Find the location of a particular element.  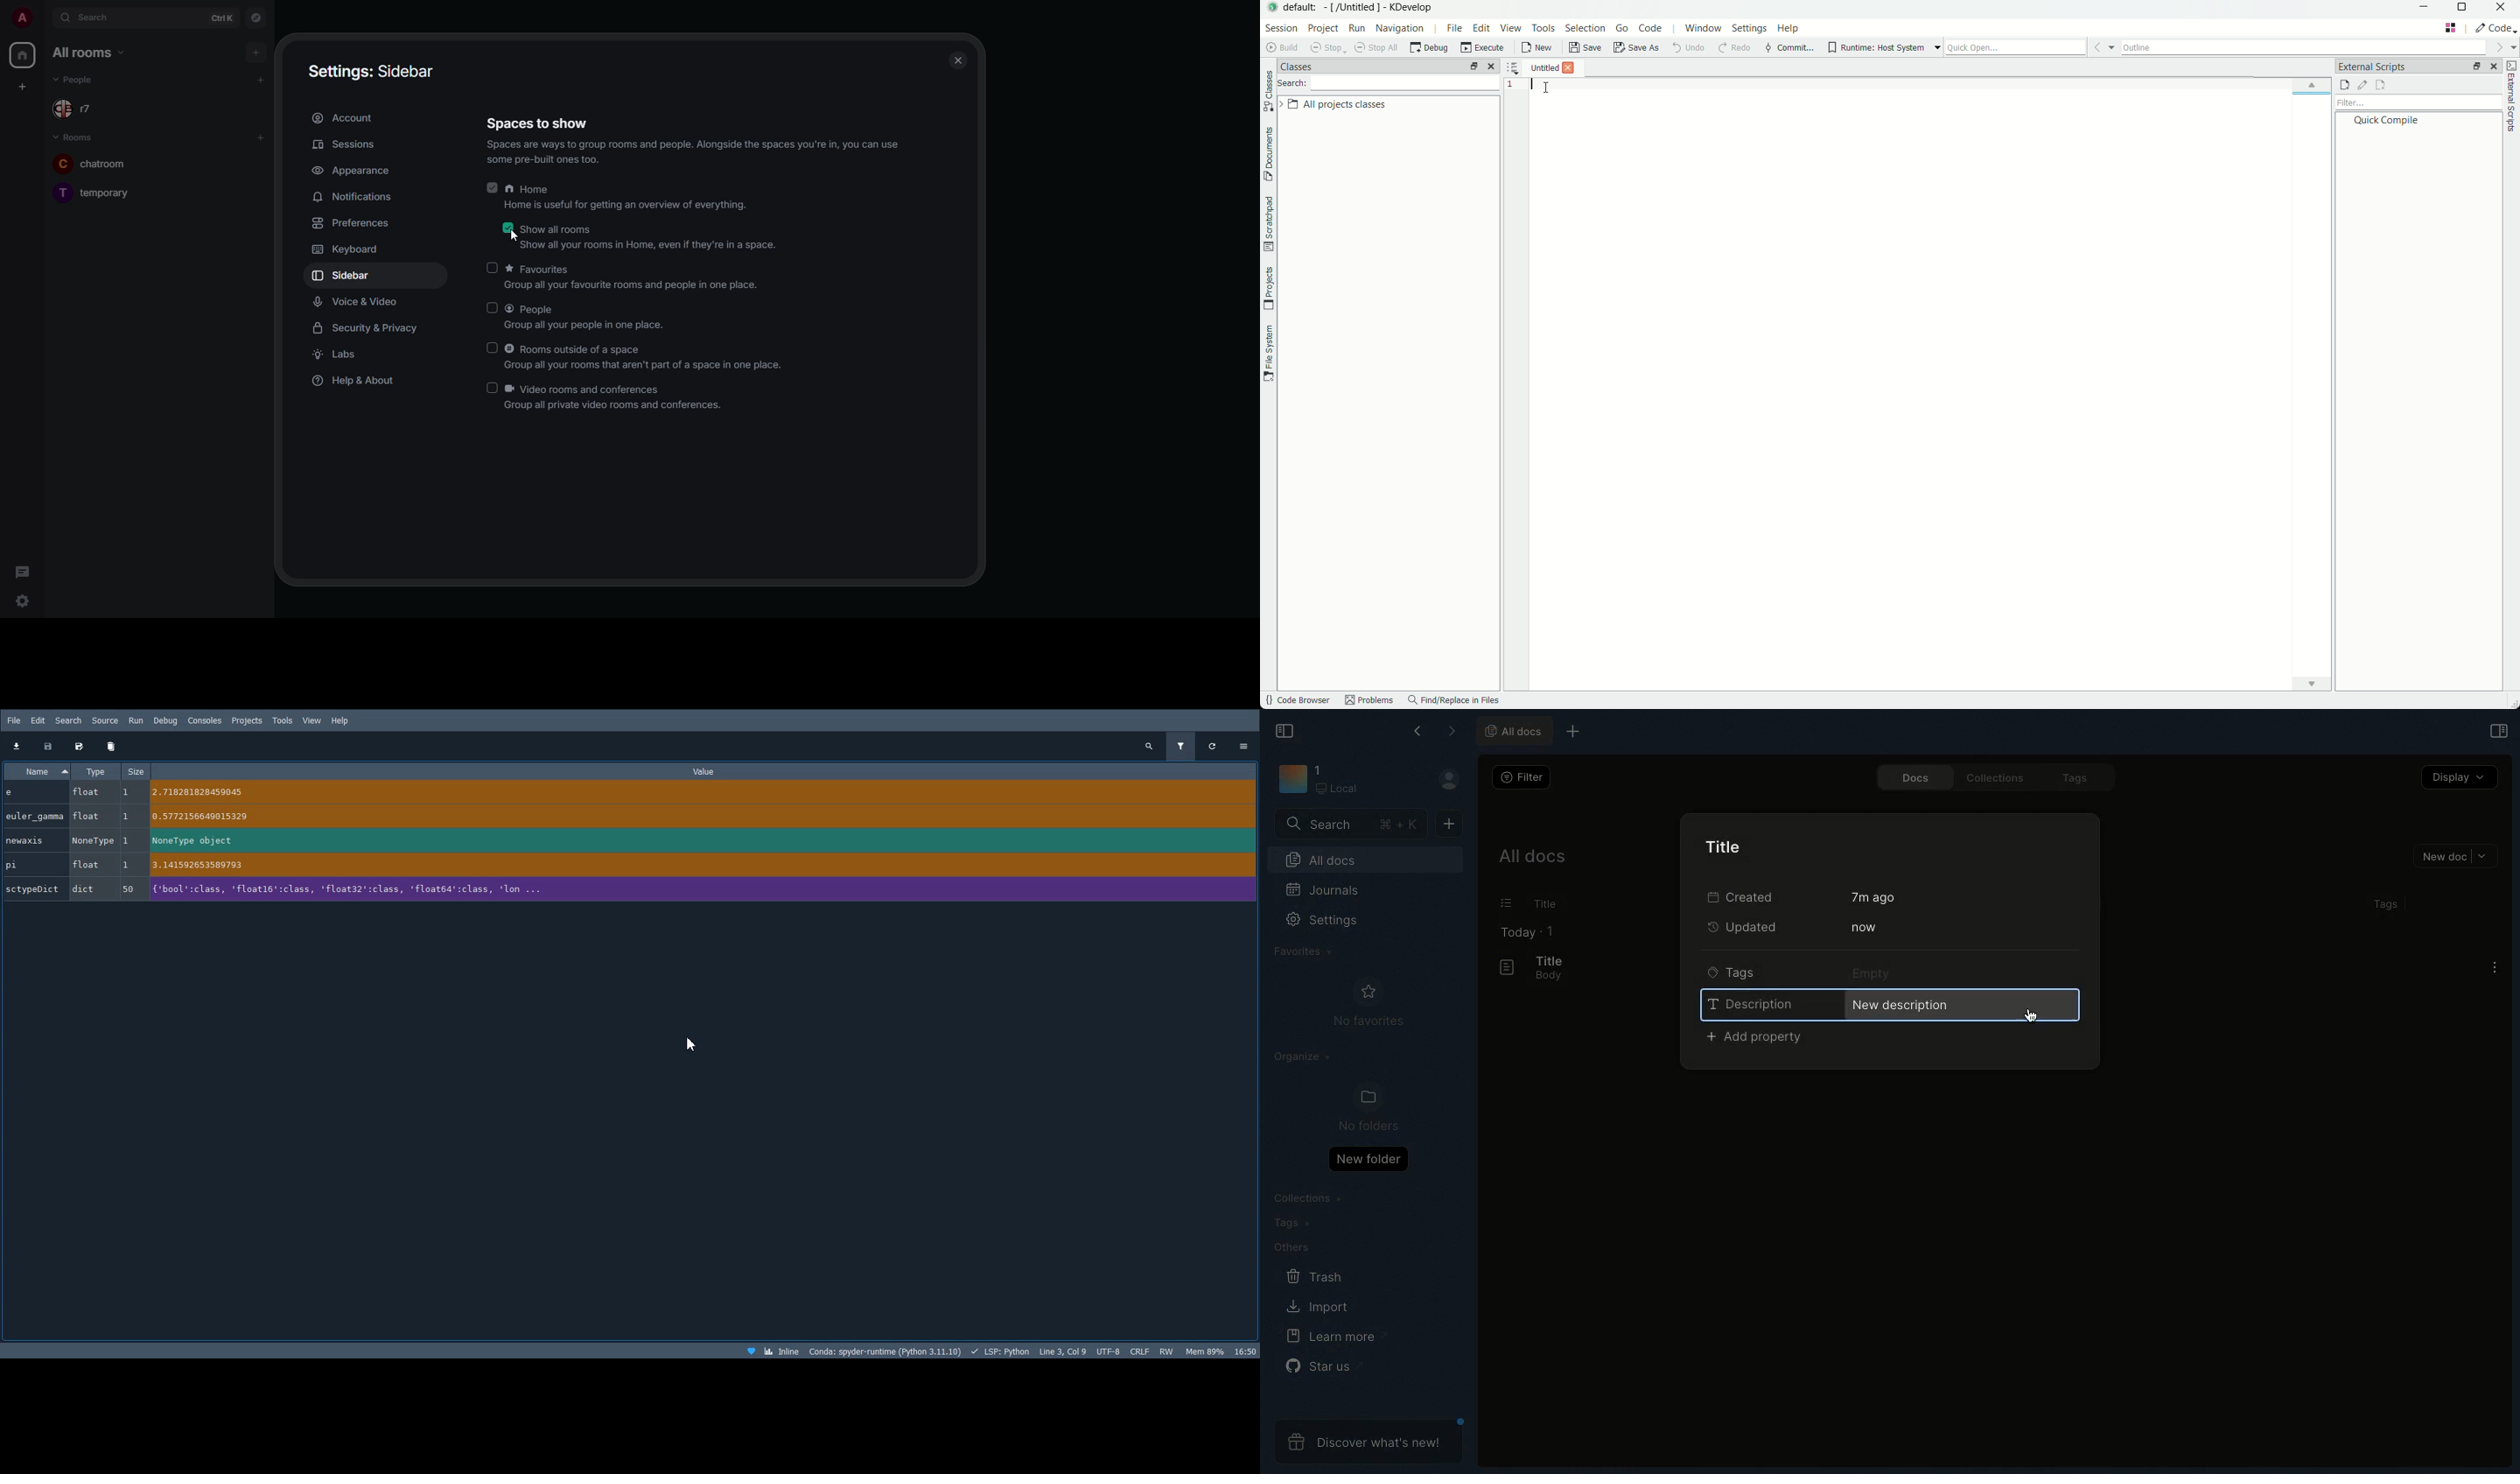

show all rooms is located at coordinates (650, 238).